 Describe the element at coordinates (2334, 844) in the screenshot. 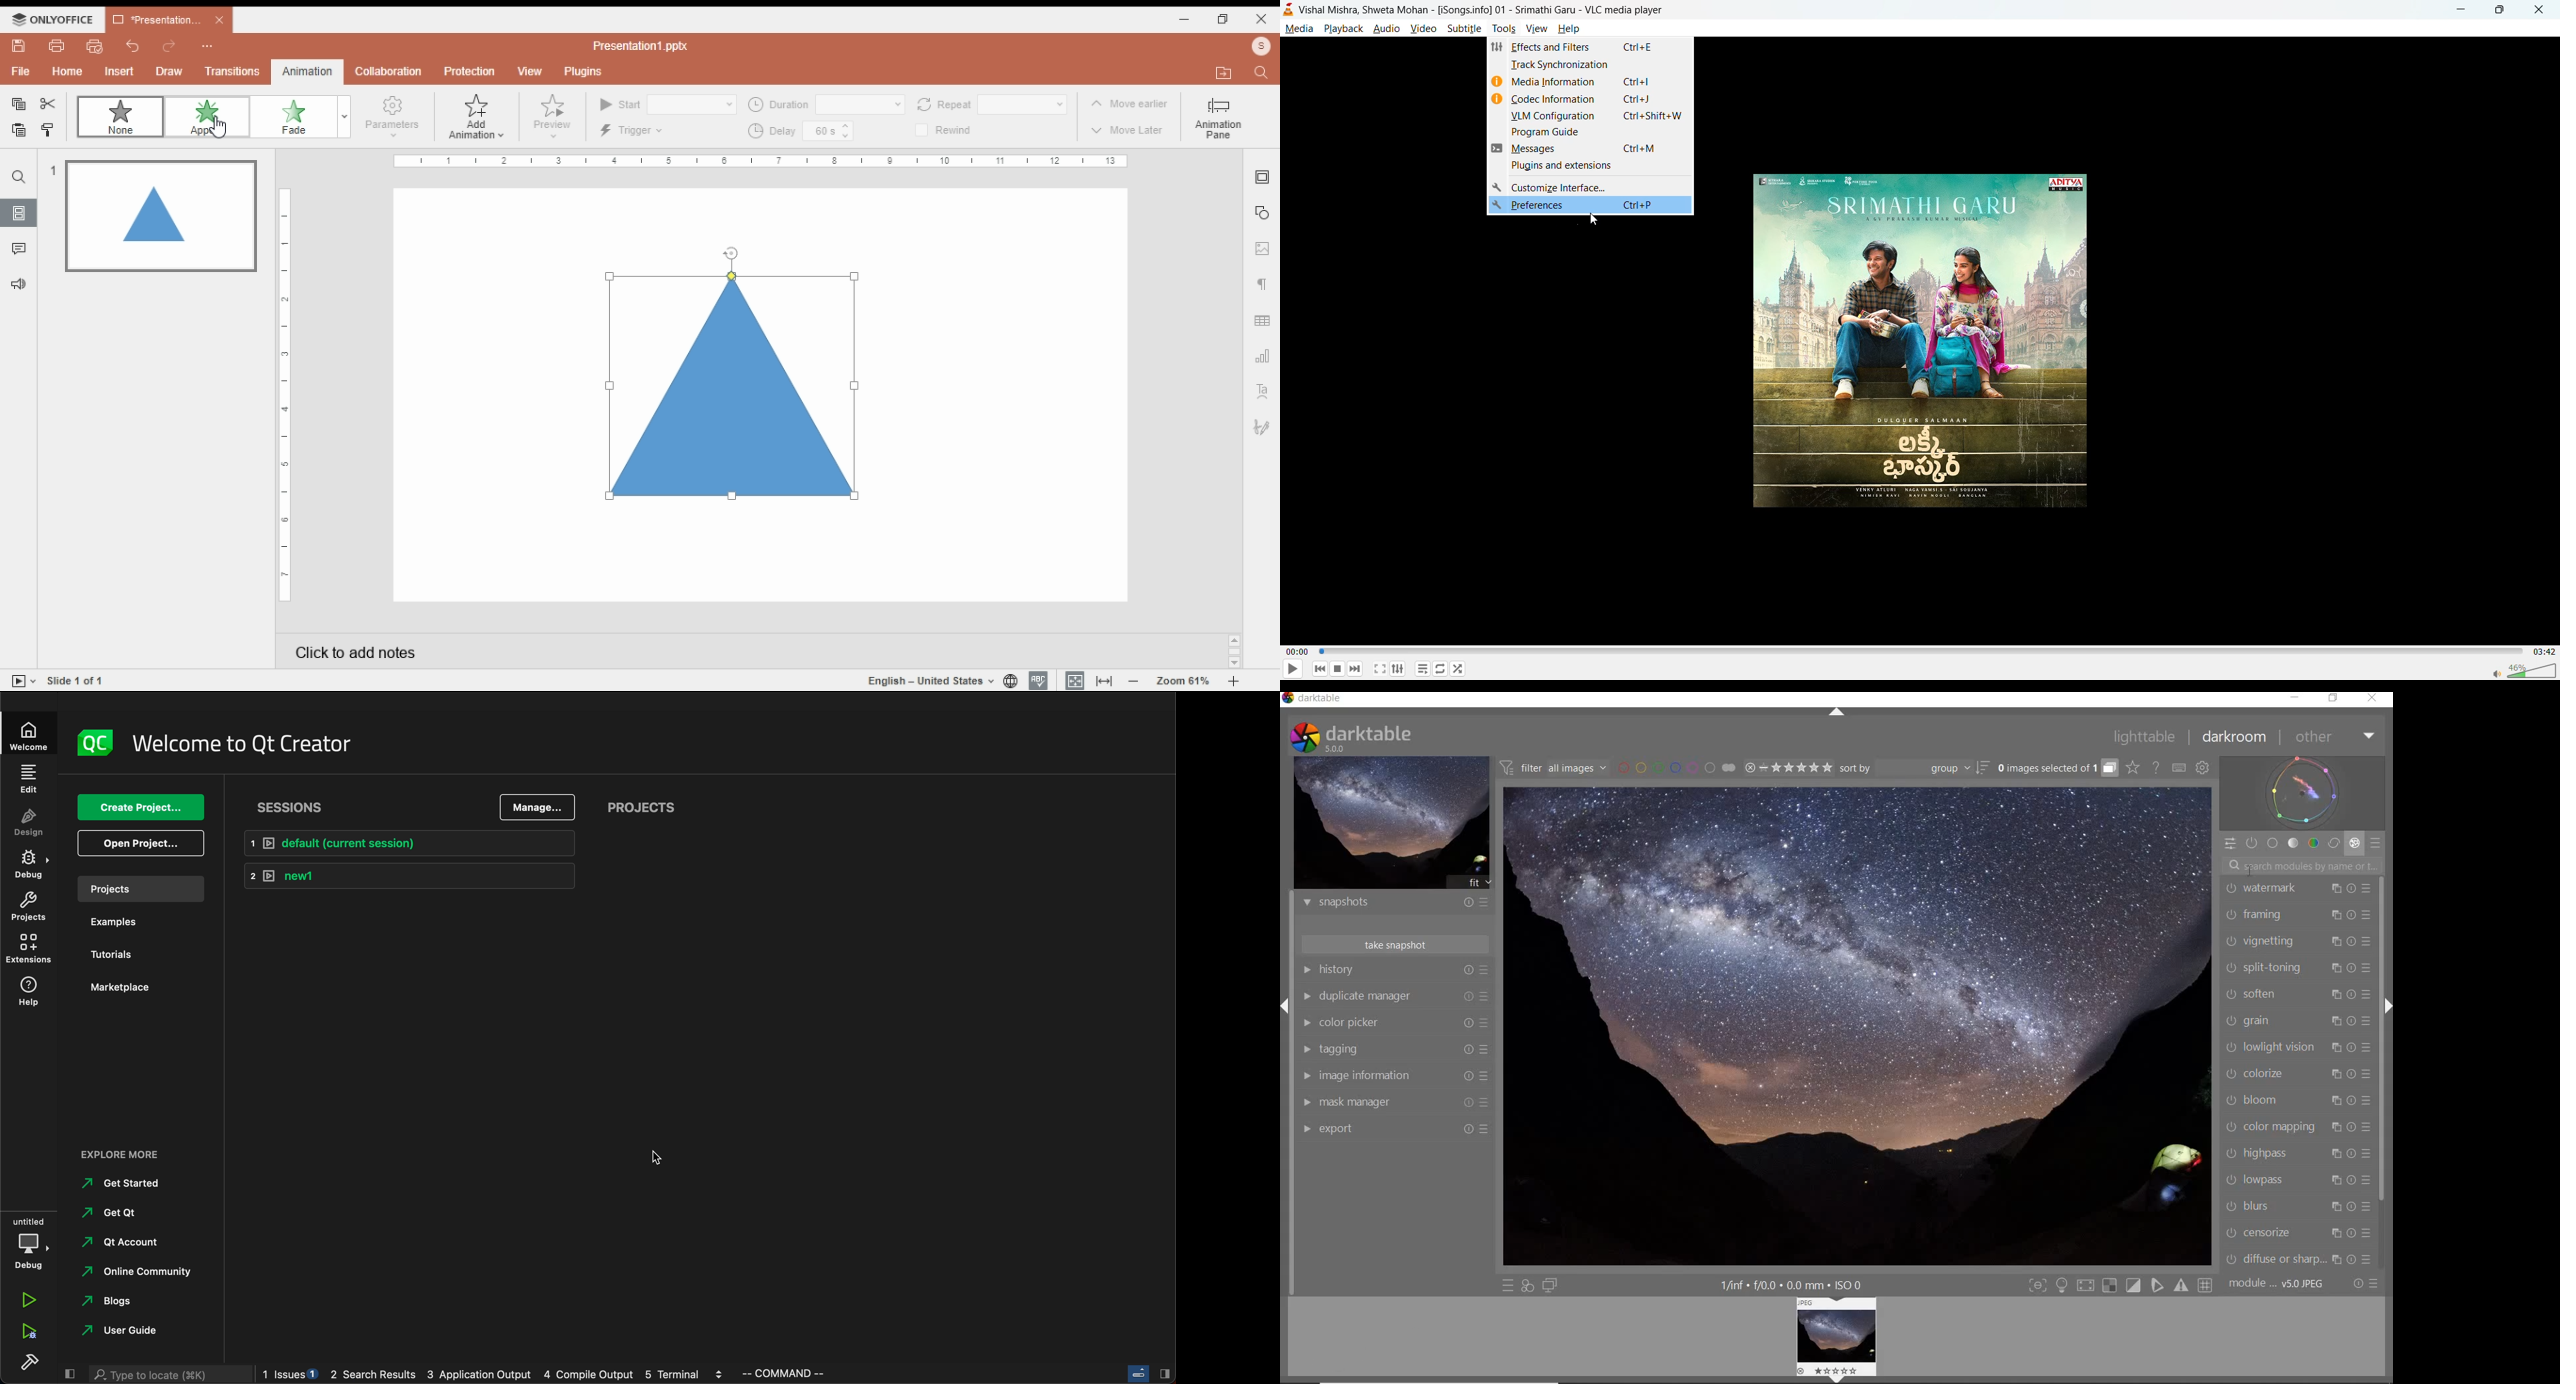

I see `CORRECT` at that location.